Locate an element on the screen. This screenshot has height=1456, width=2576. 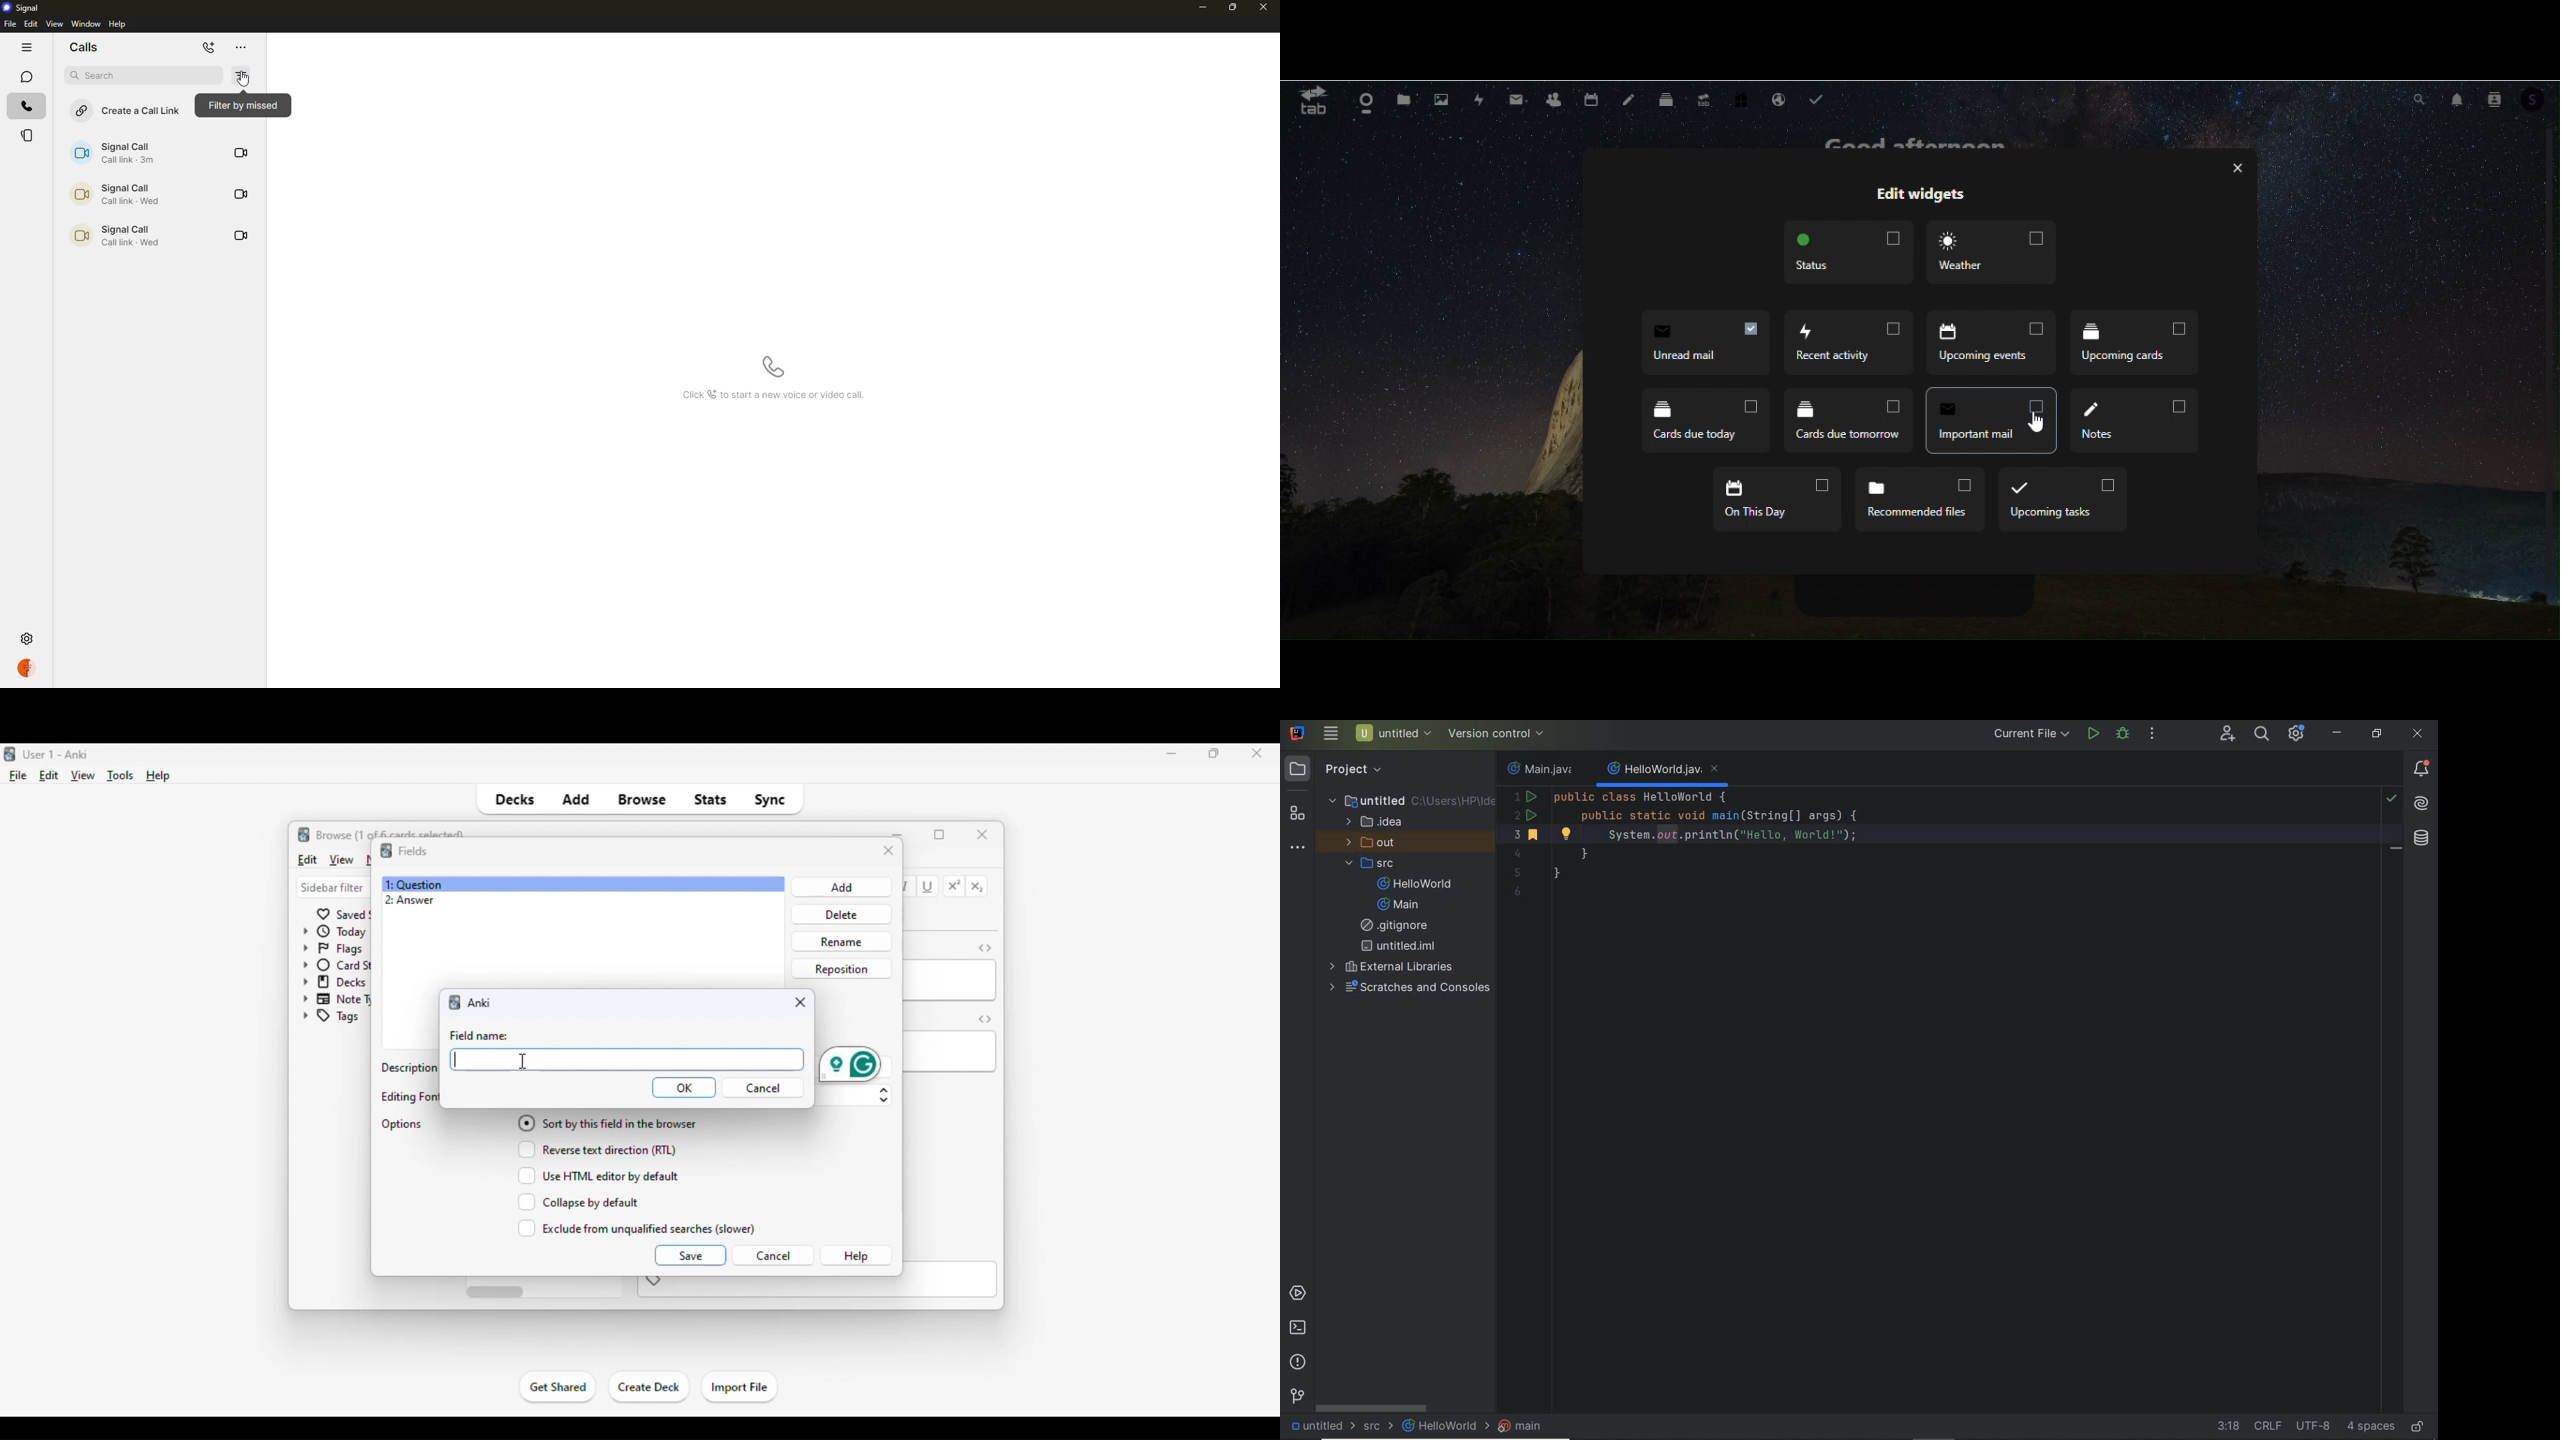
1: Question is located at coordinates (413, 884).